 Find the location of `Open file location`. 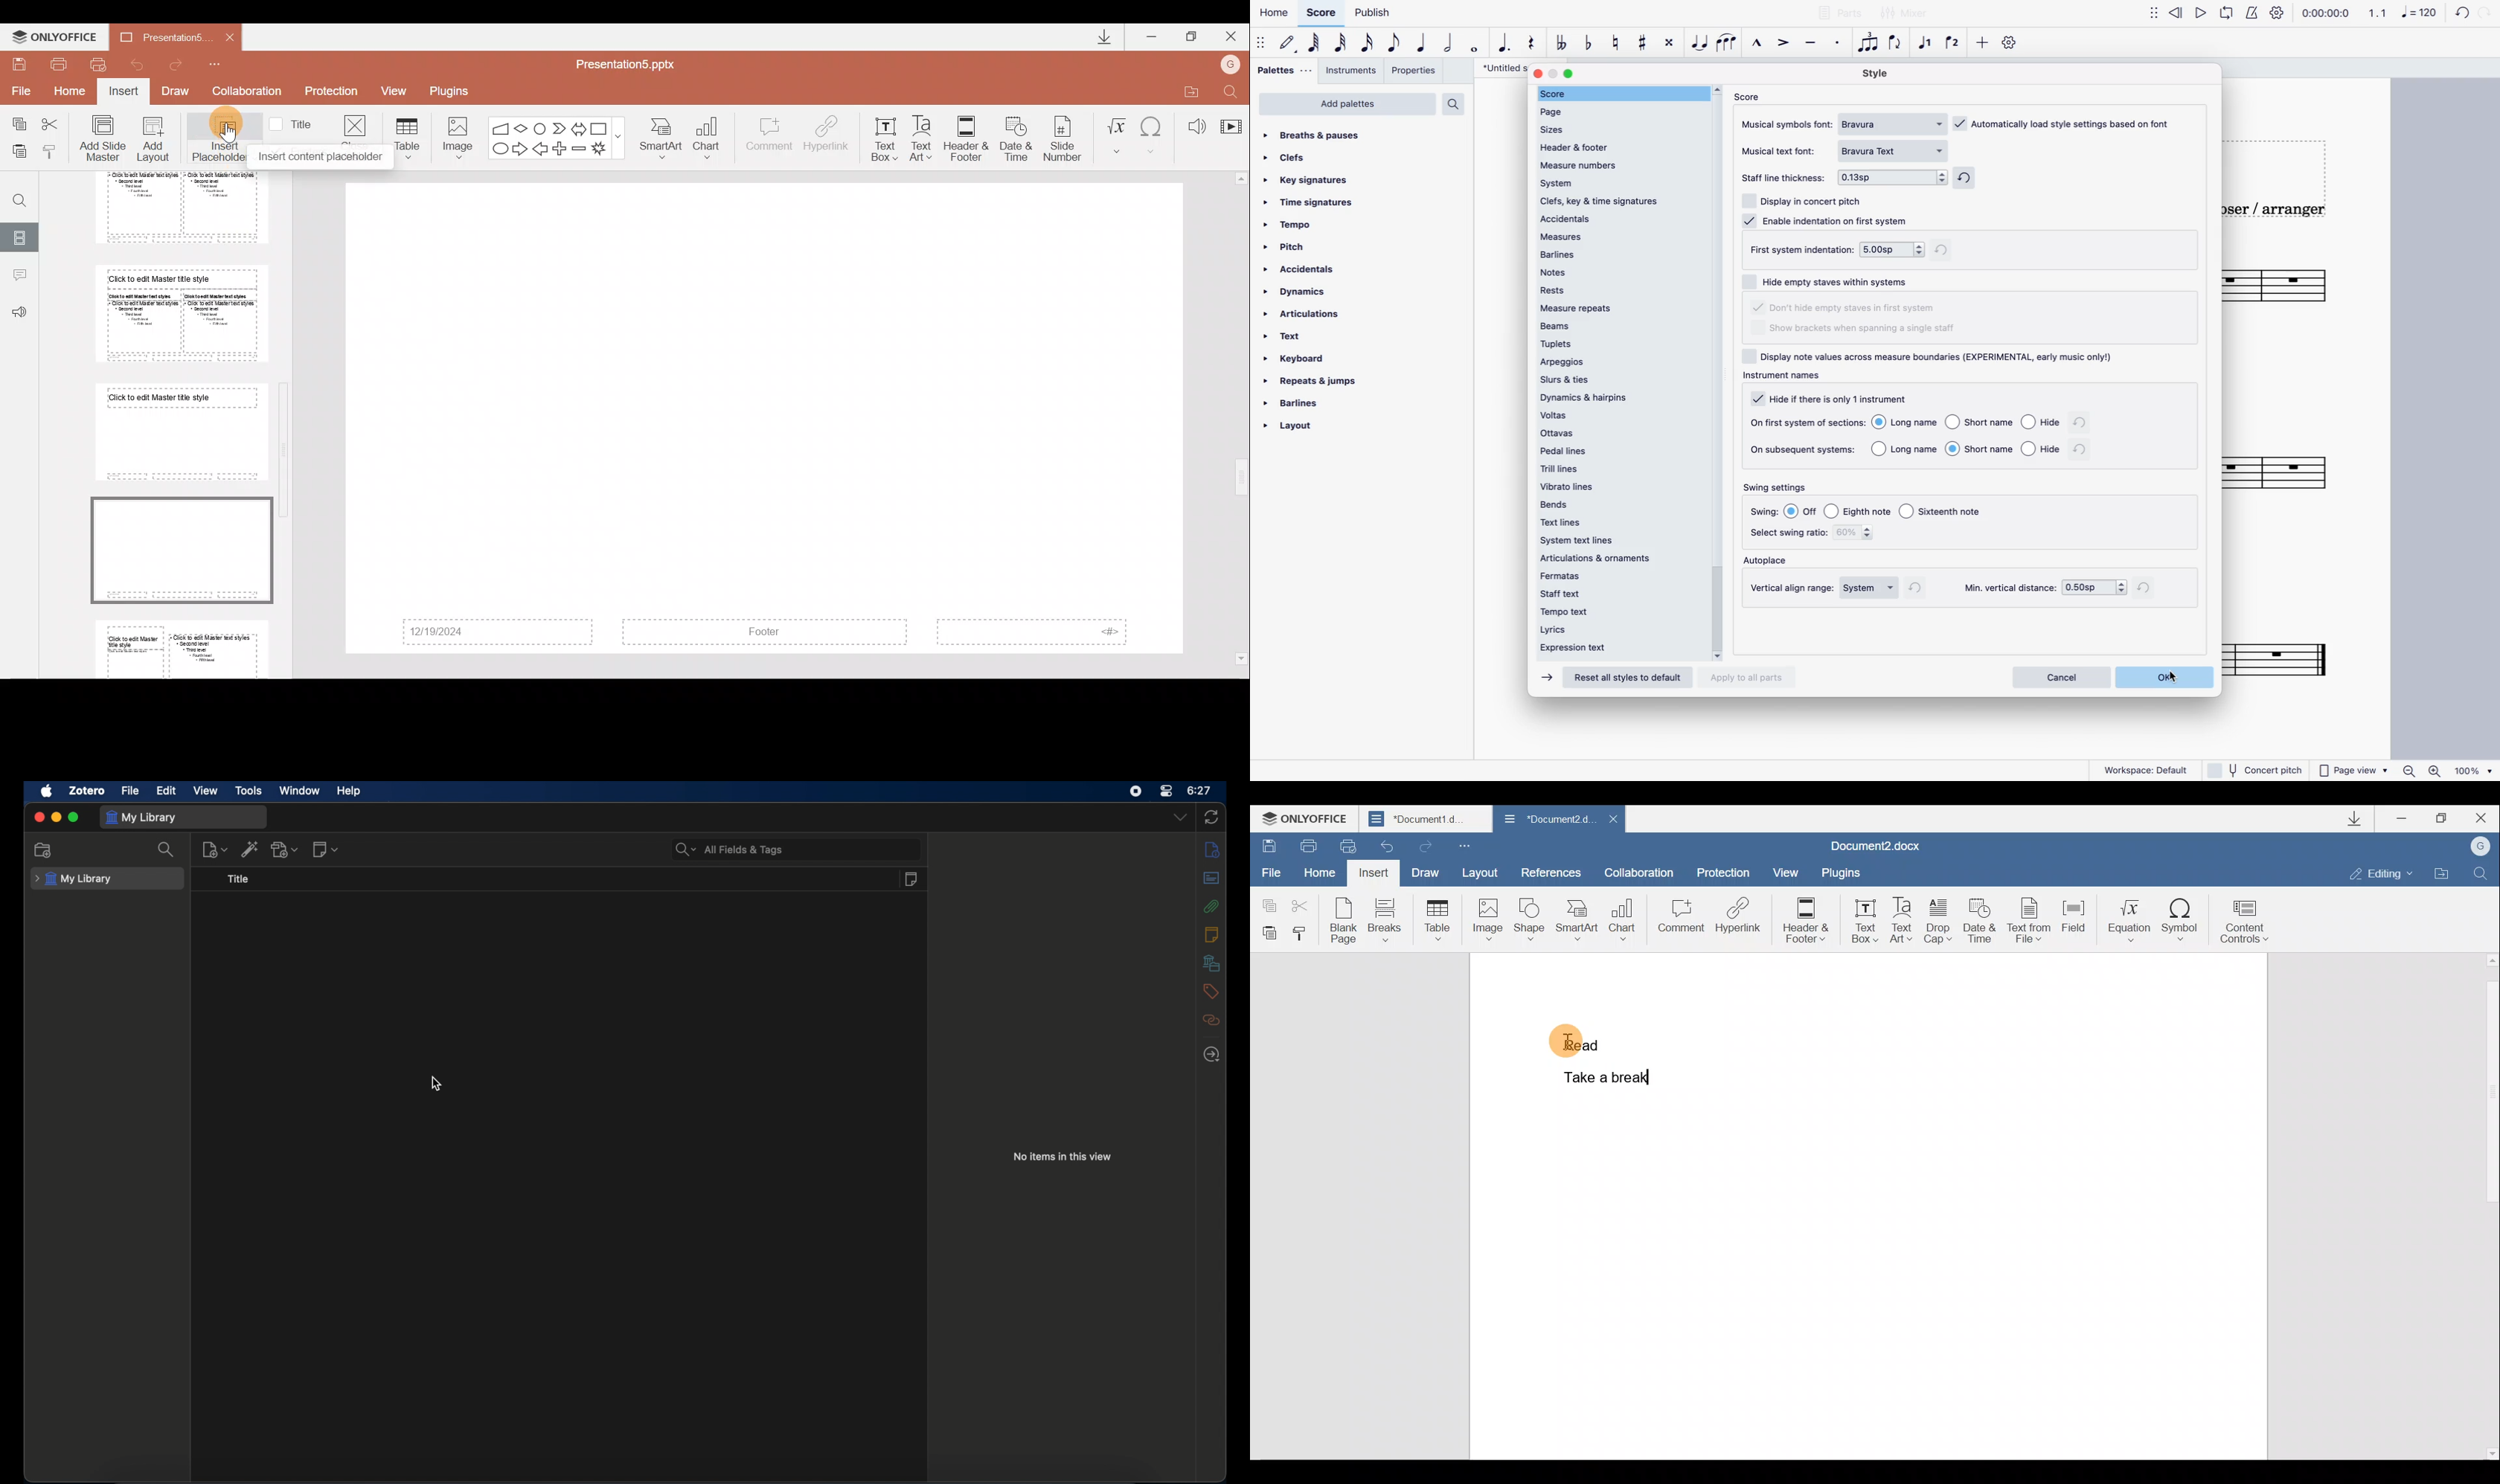

Open file location is located at coordinates (1188, 89).